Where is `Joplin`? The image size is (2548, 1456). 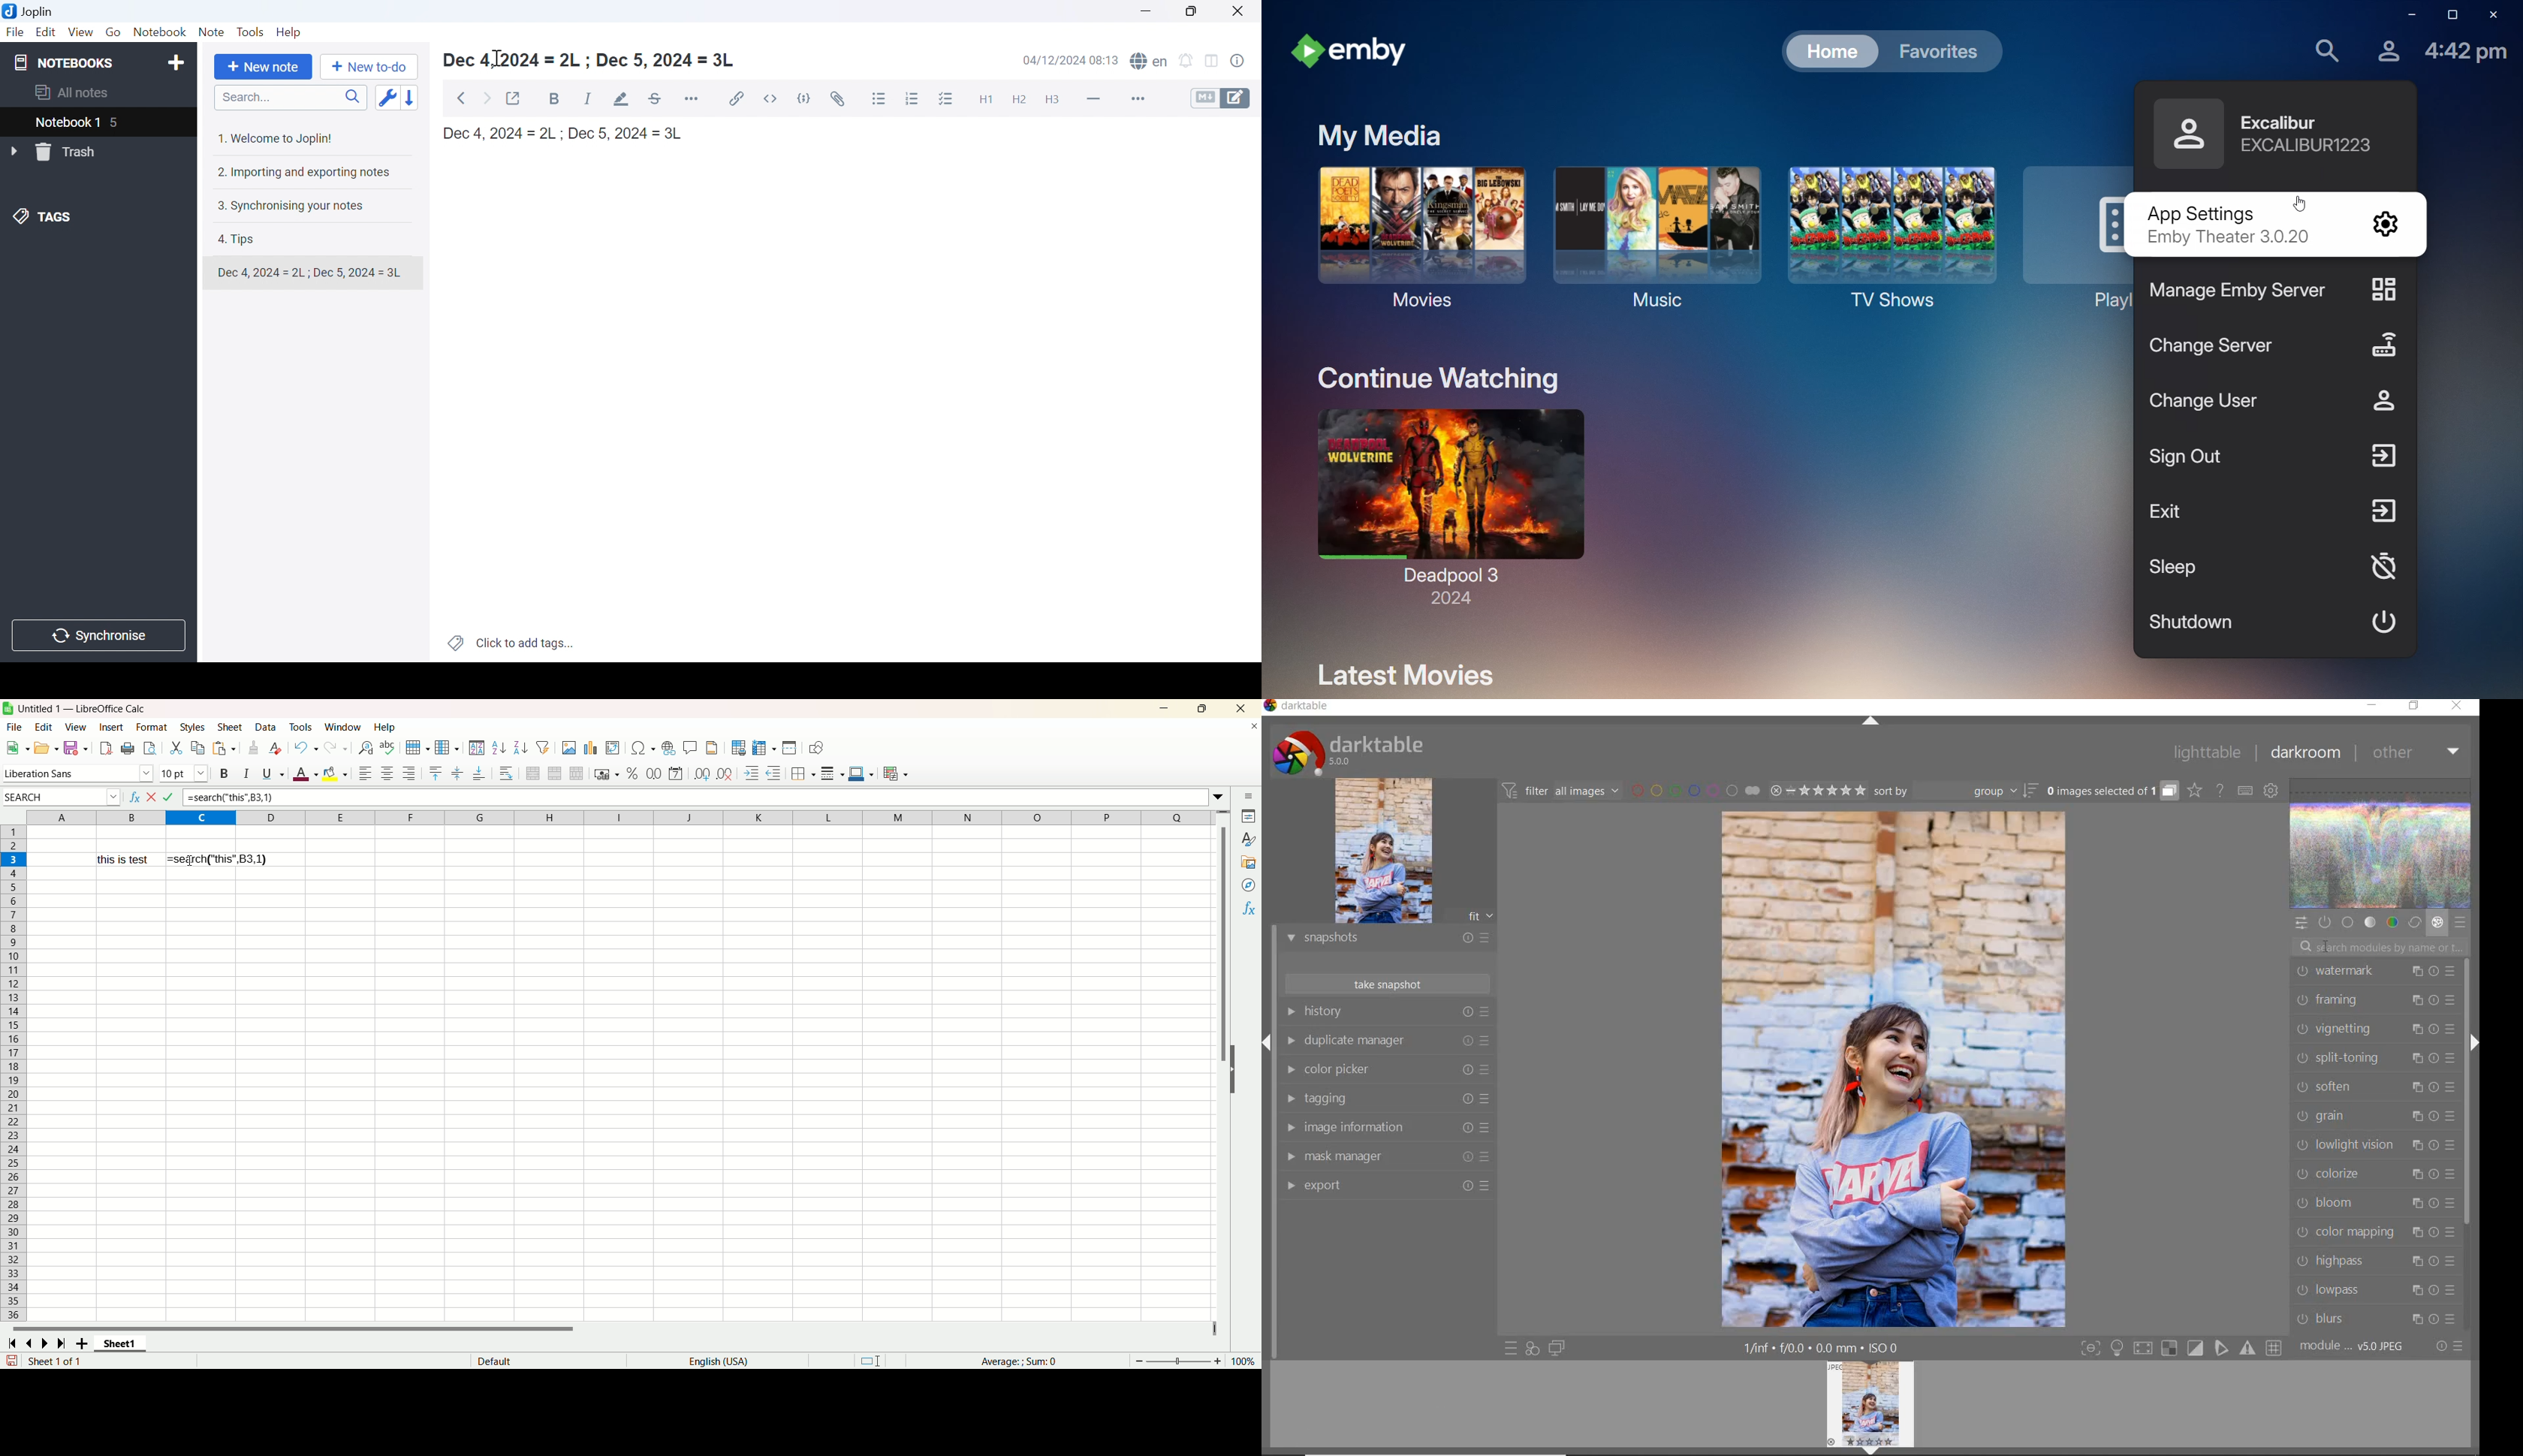 Joplin is located at coordinates (29, 13).